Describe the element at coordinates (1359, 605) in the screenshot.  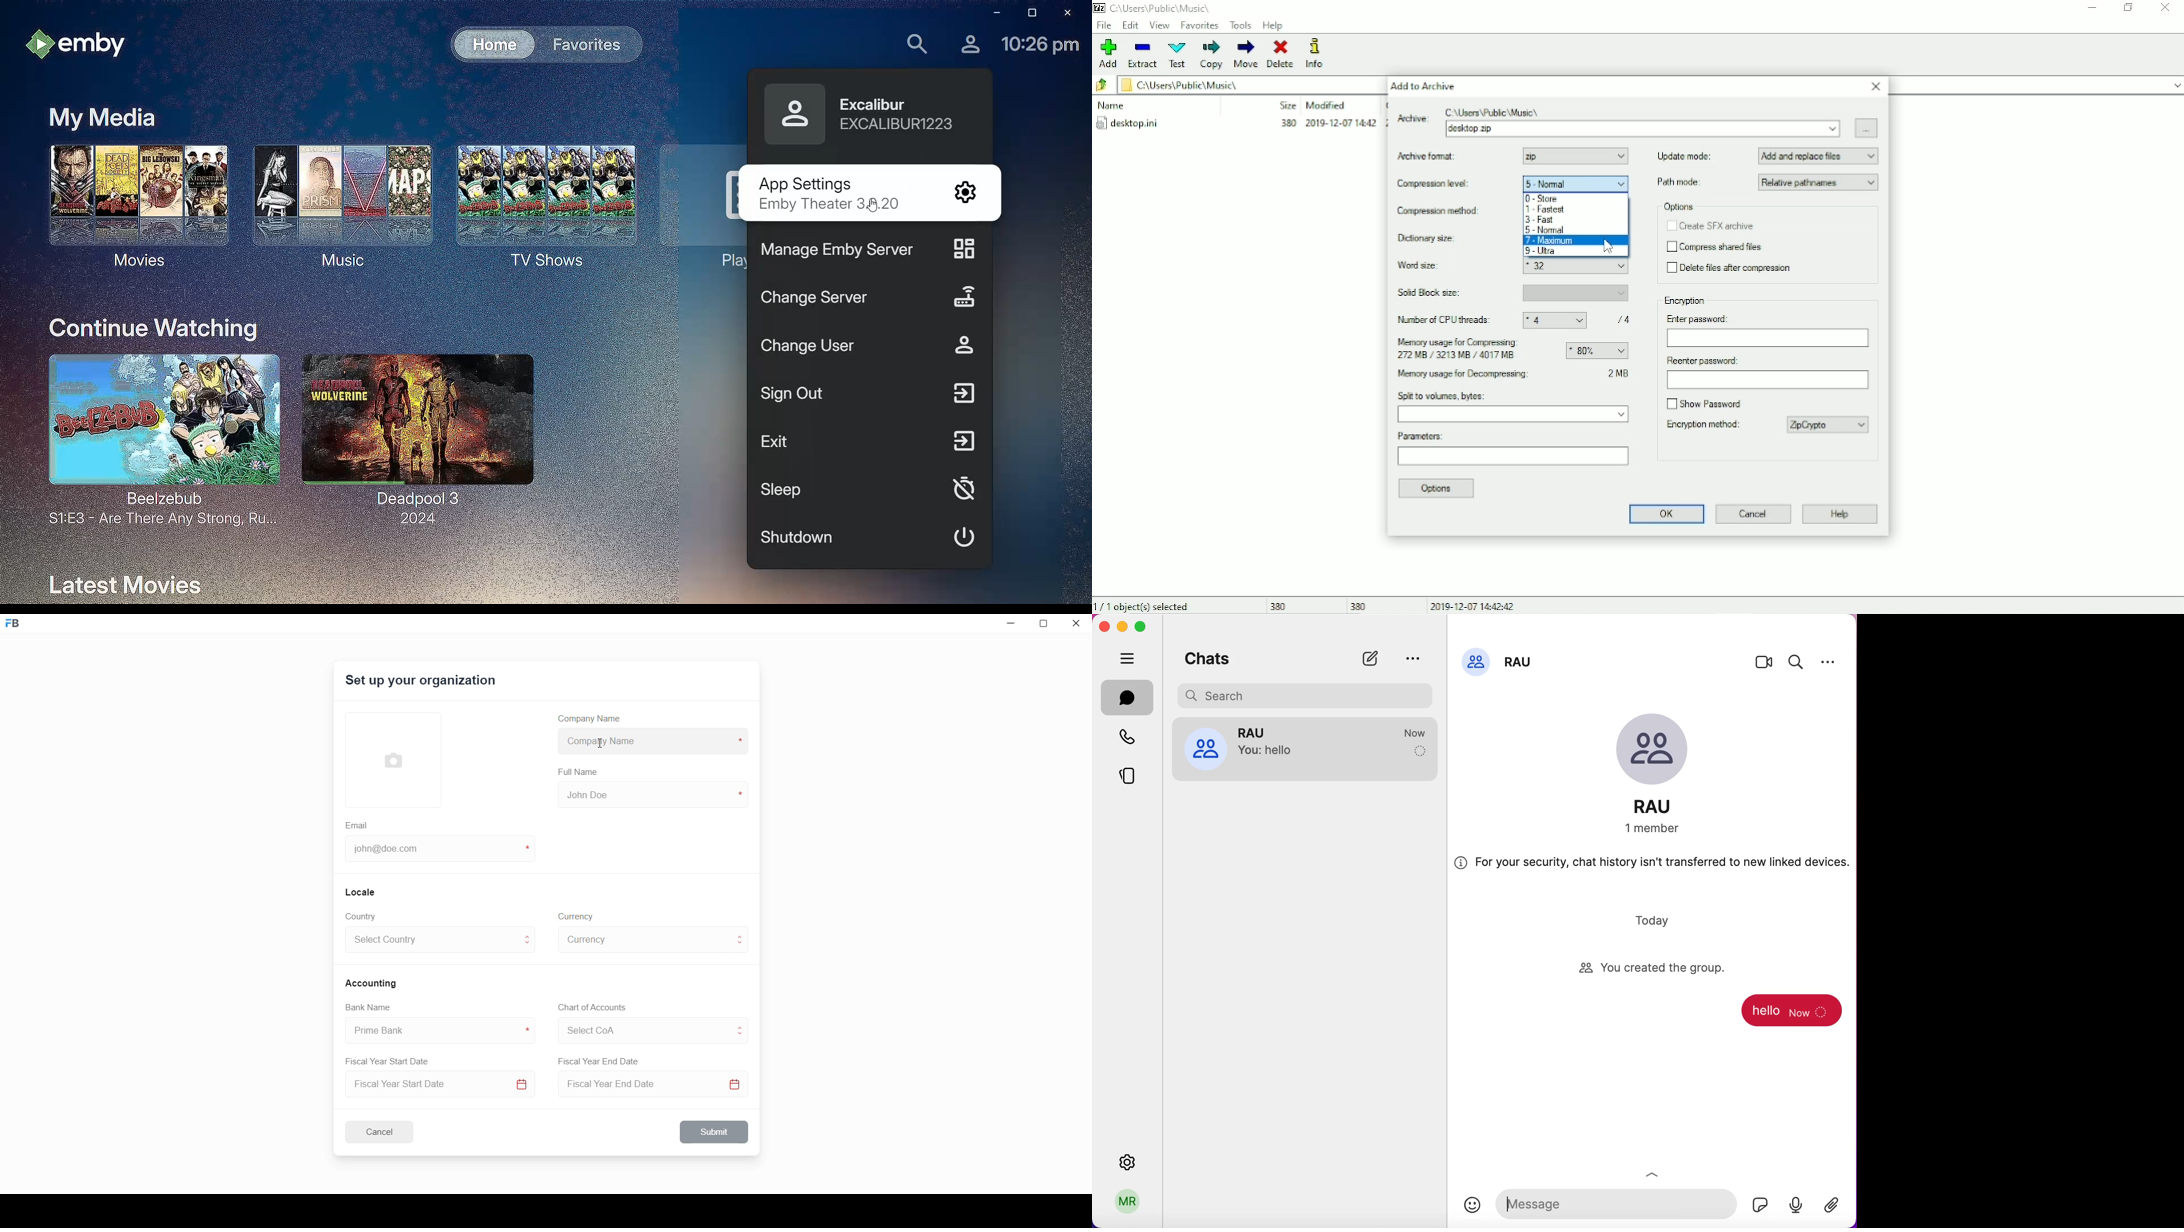
I see `380` at that location.